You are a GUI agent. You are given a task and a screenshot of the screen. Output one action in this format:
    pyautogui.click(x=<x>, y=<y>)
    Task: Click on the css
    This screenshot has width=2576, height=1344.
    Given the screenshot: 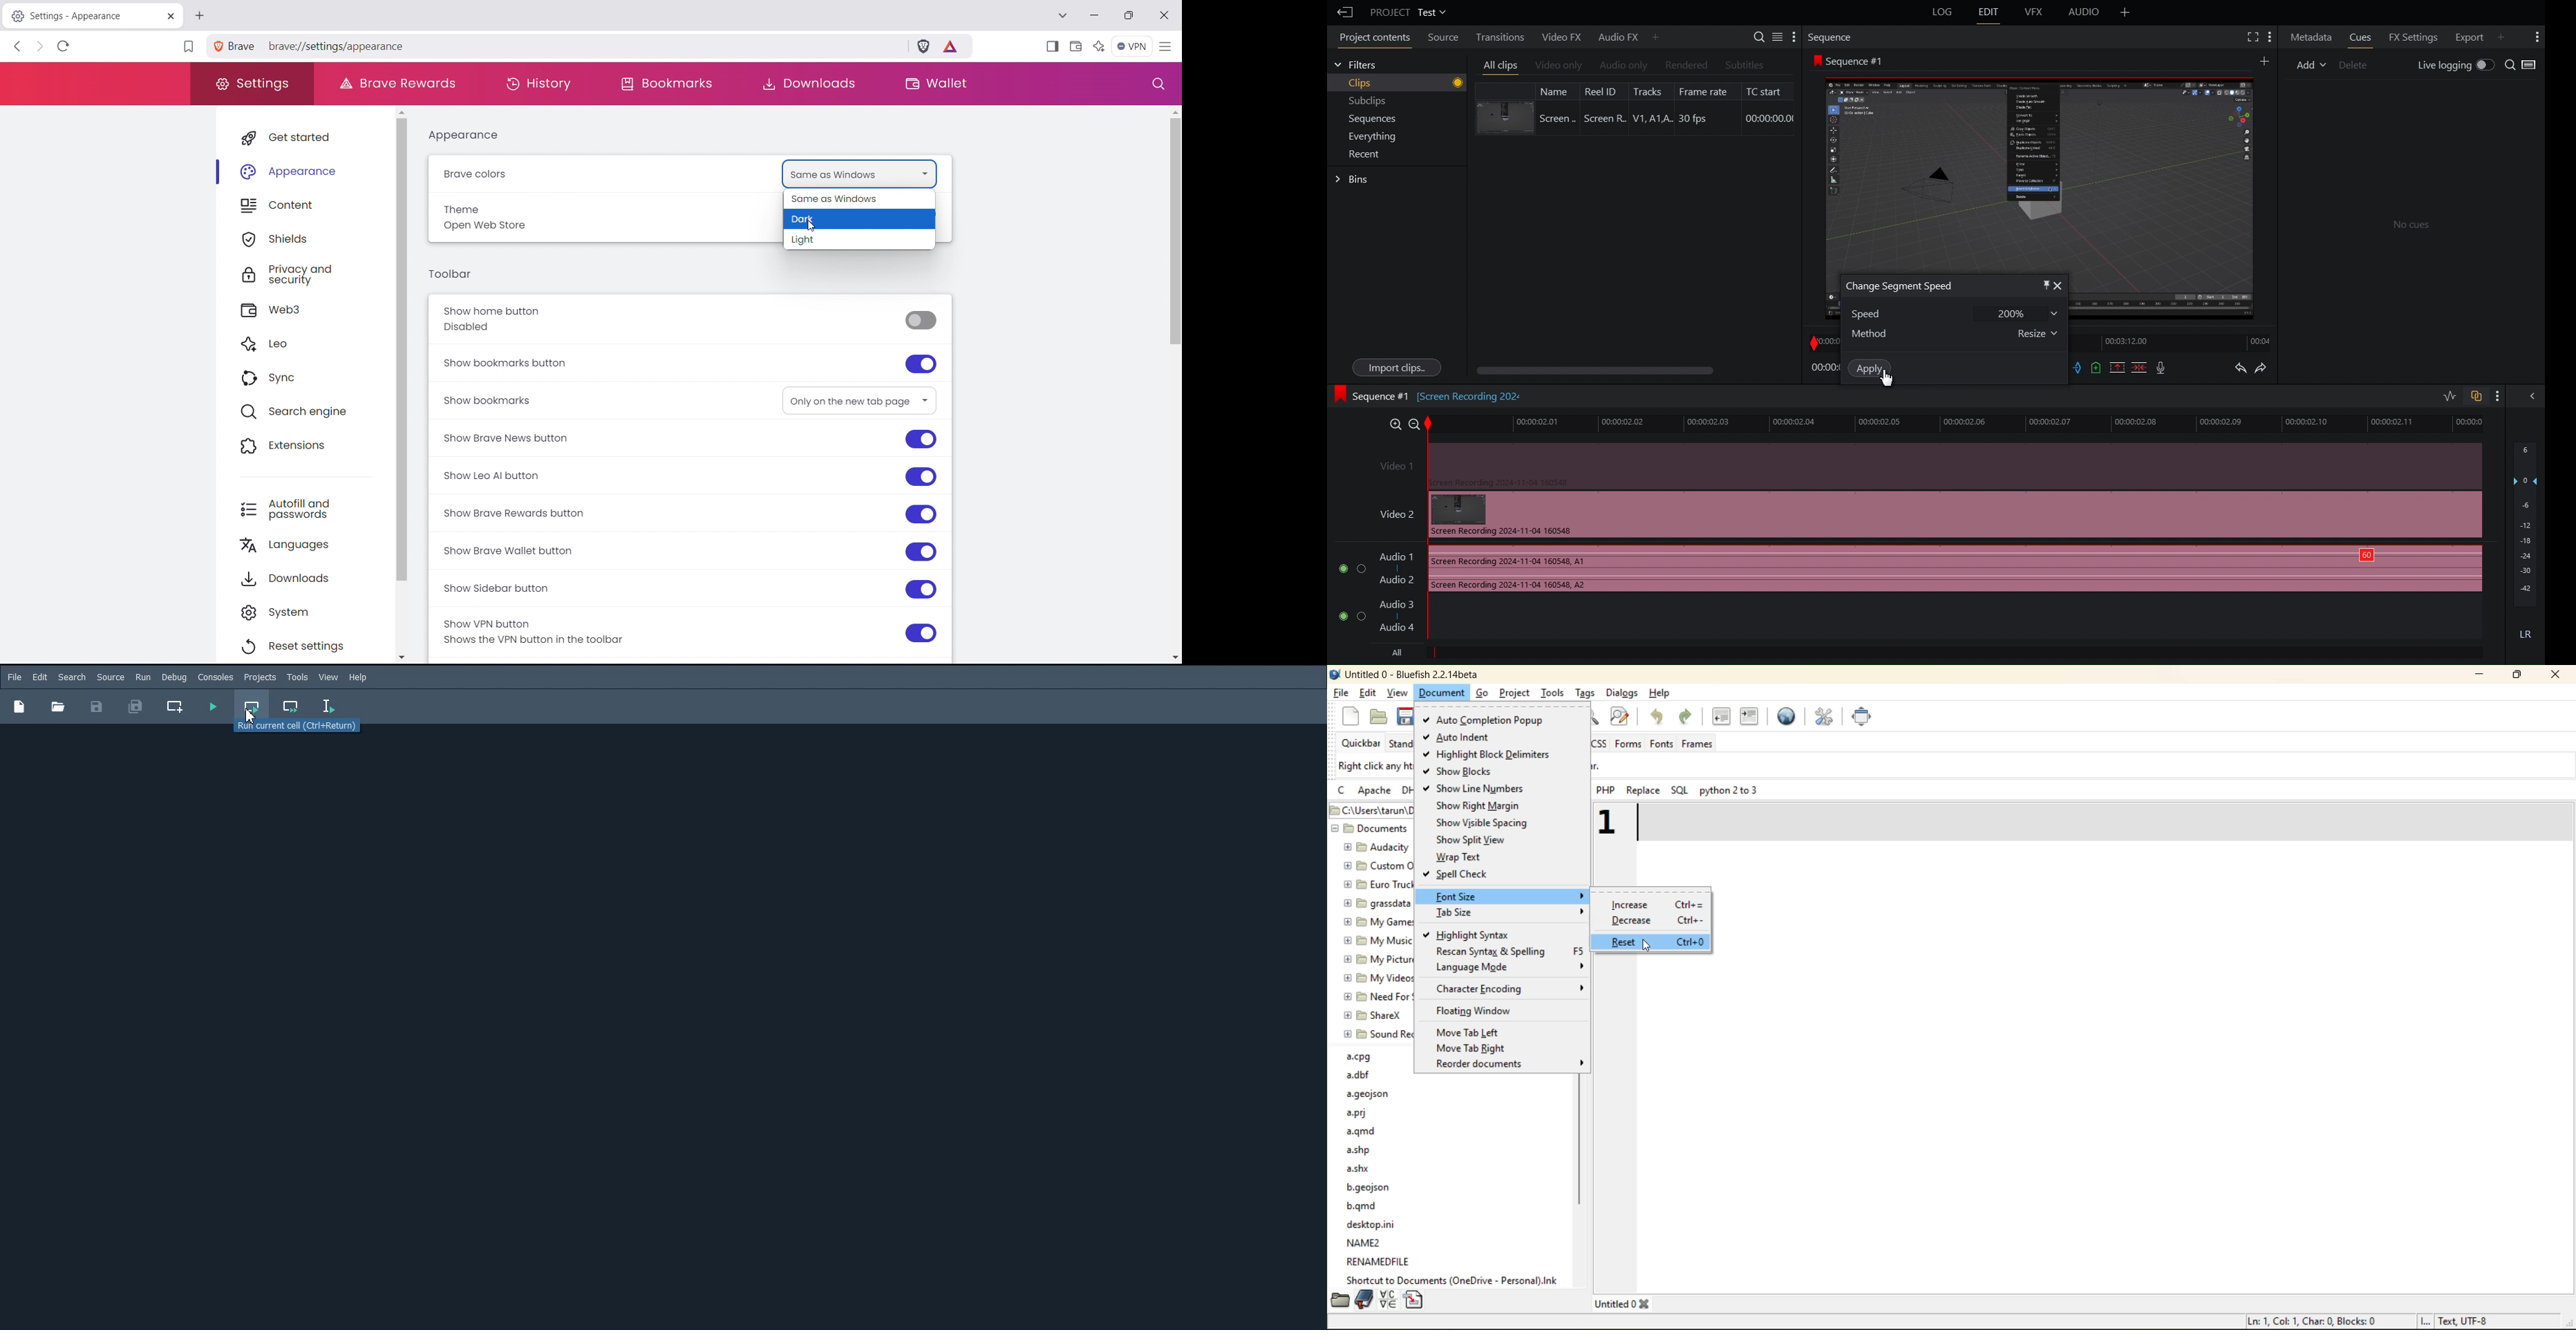 What is the action you would take?
    pyautogui.click(x=1600, y=744)
    